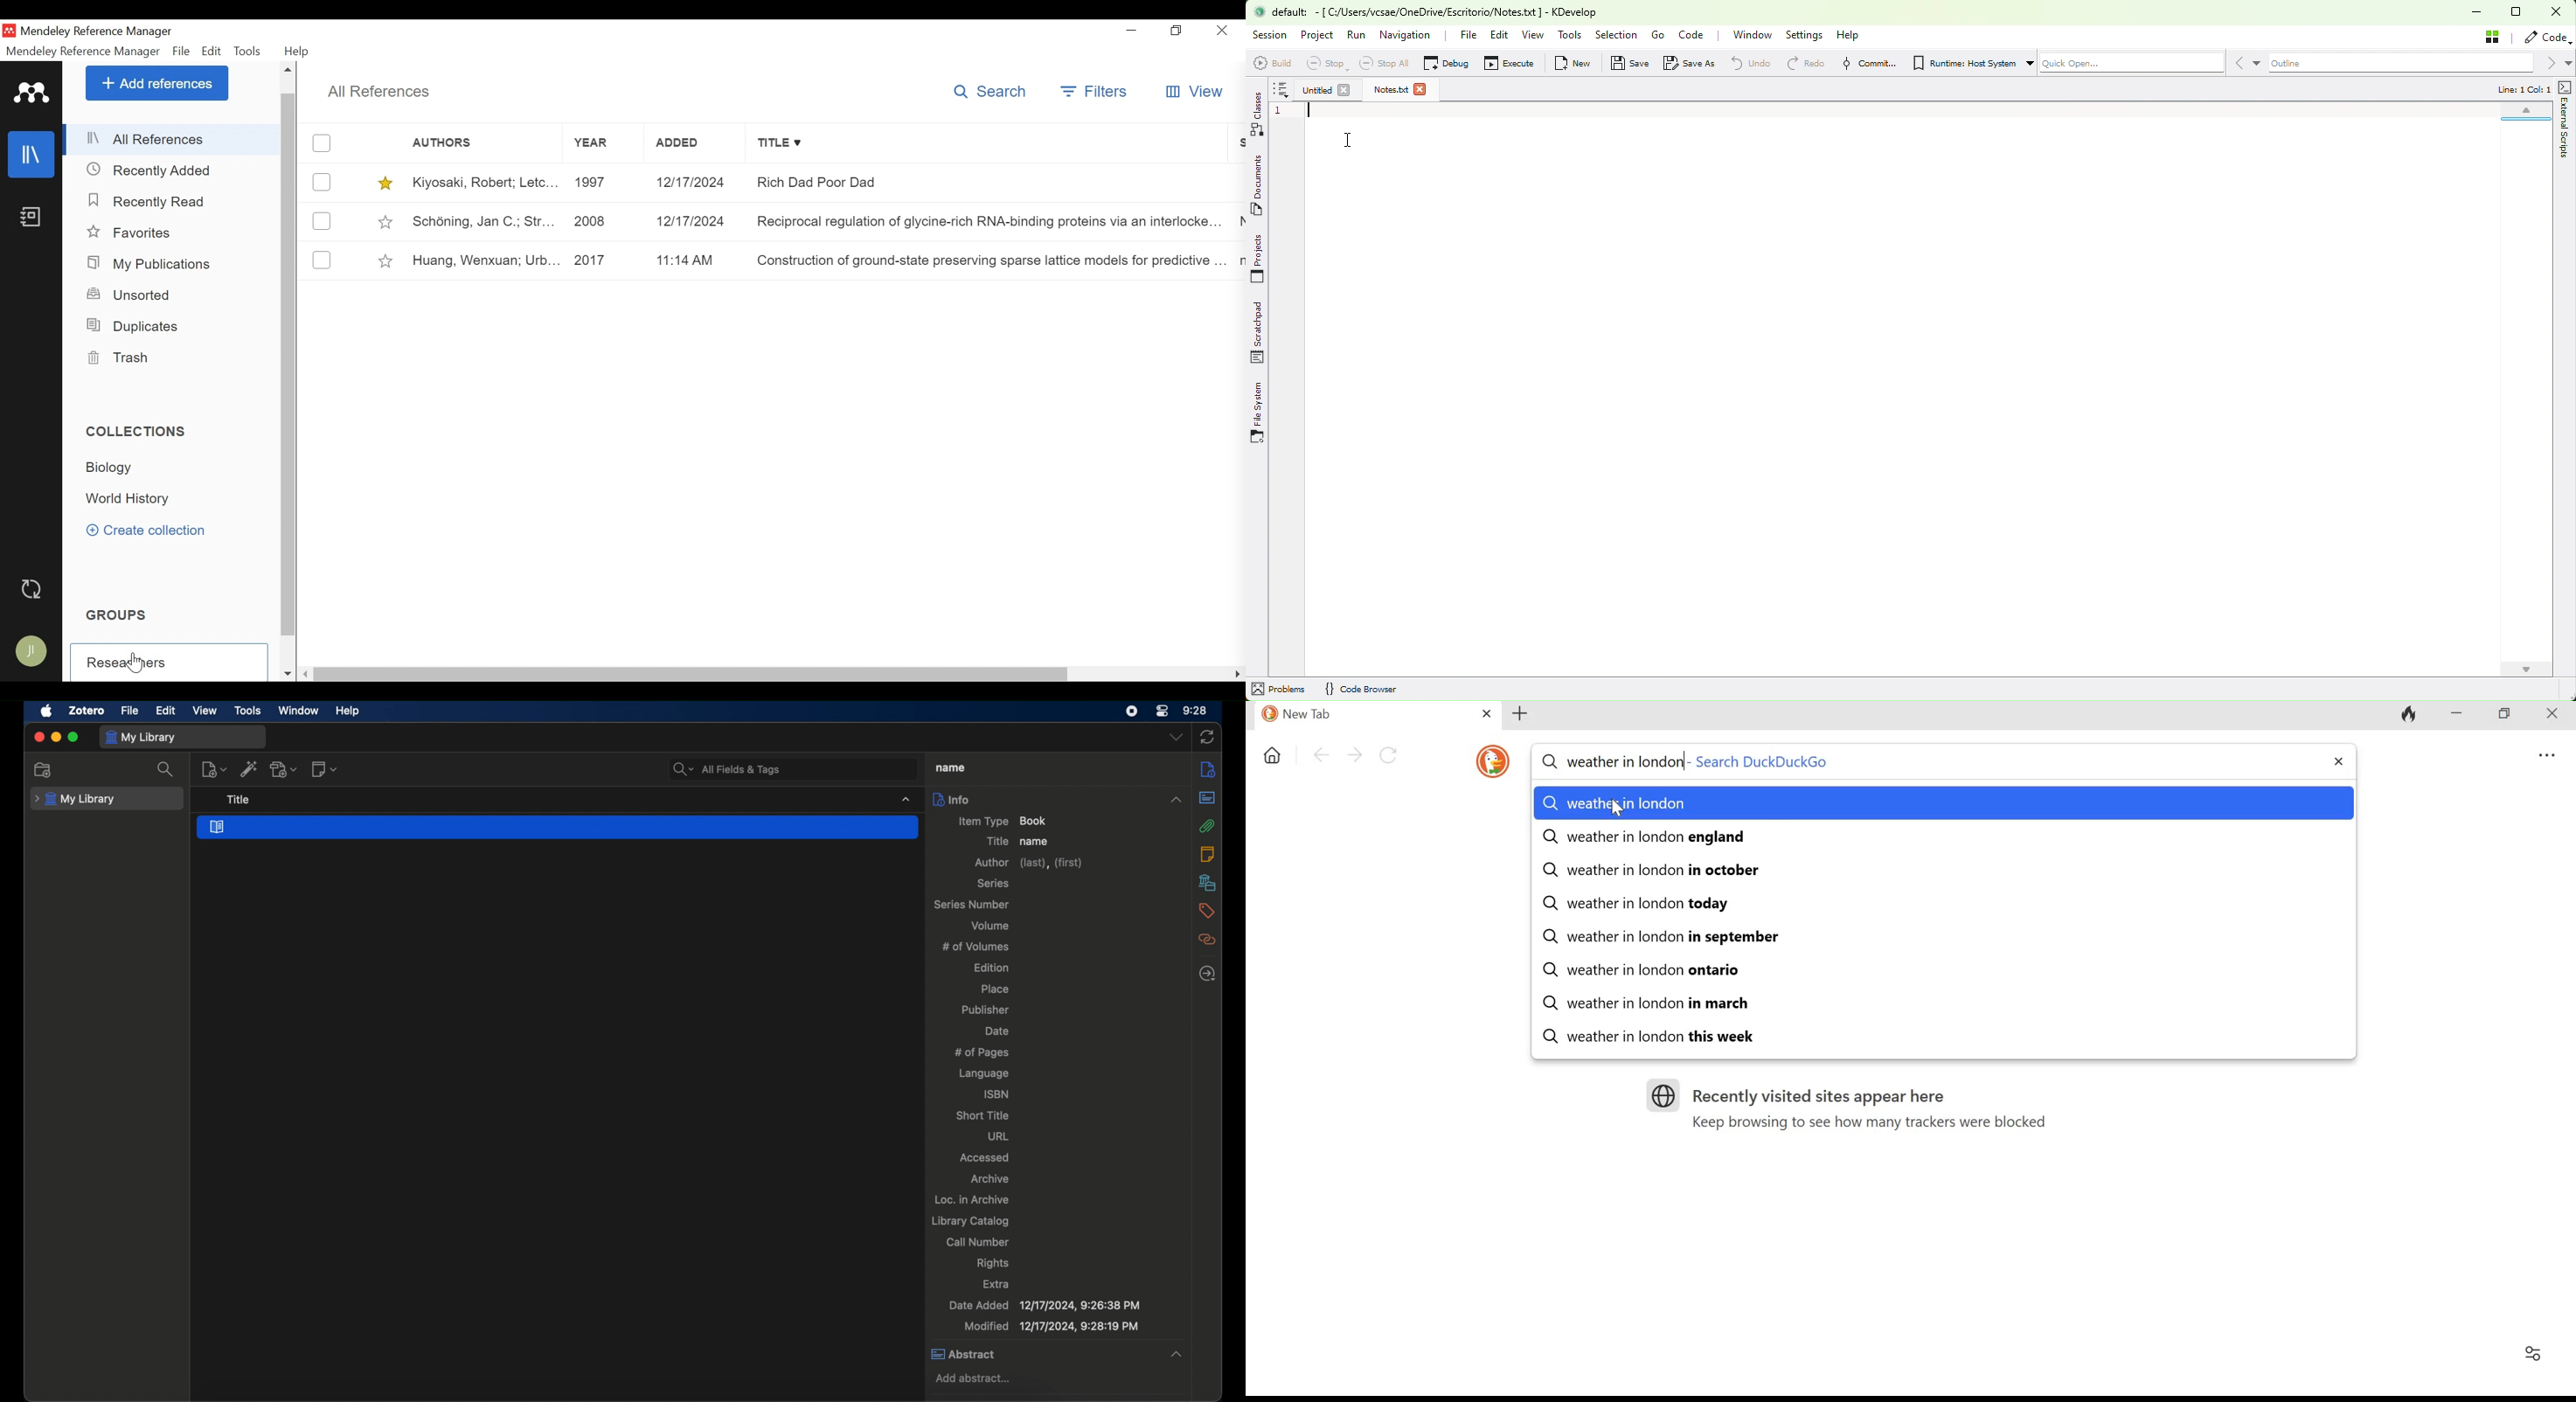 Image resolution: width=2576 pixels, height=1428 pixels. I want to click on Scroll up, so click(290, 69).